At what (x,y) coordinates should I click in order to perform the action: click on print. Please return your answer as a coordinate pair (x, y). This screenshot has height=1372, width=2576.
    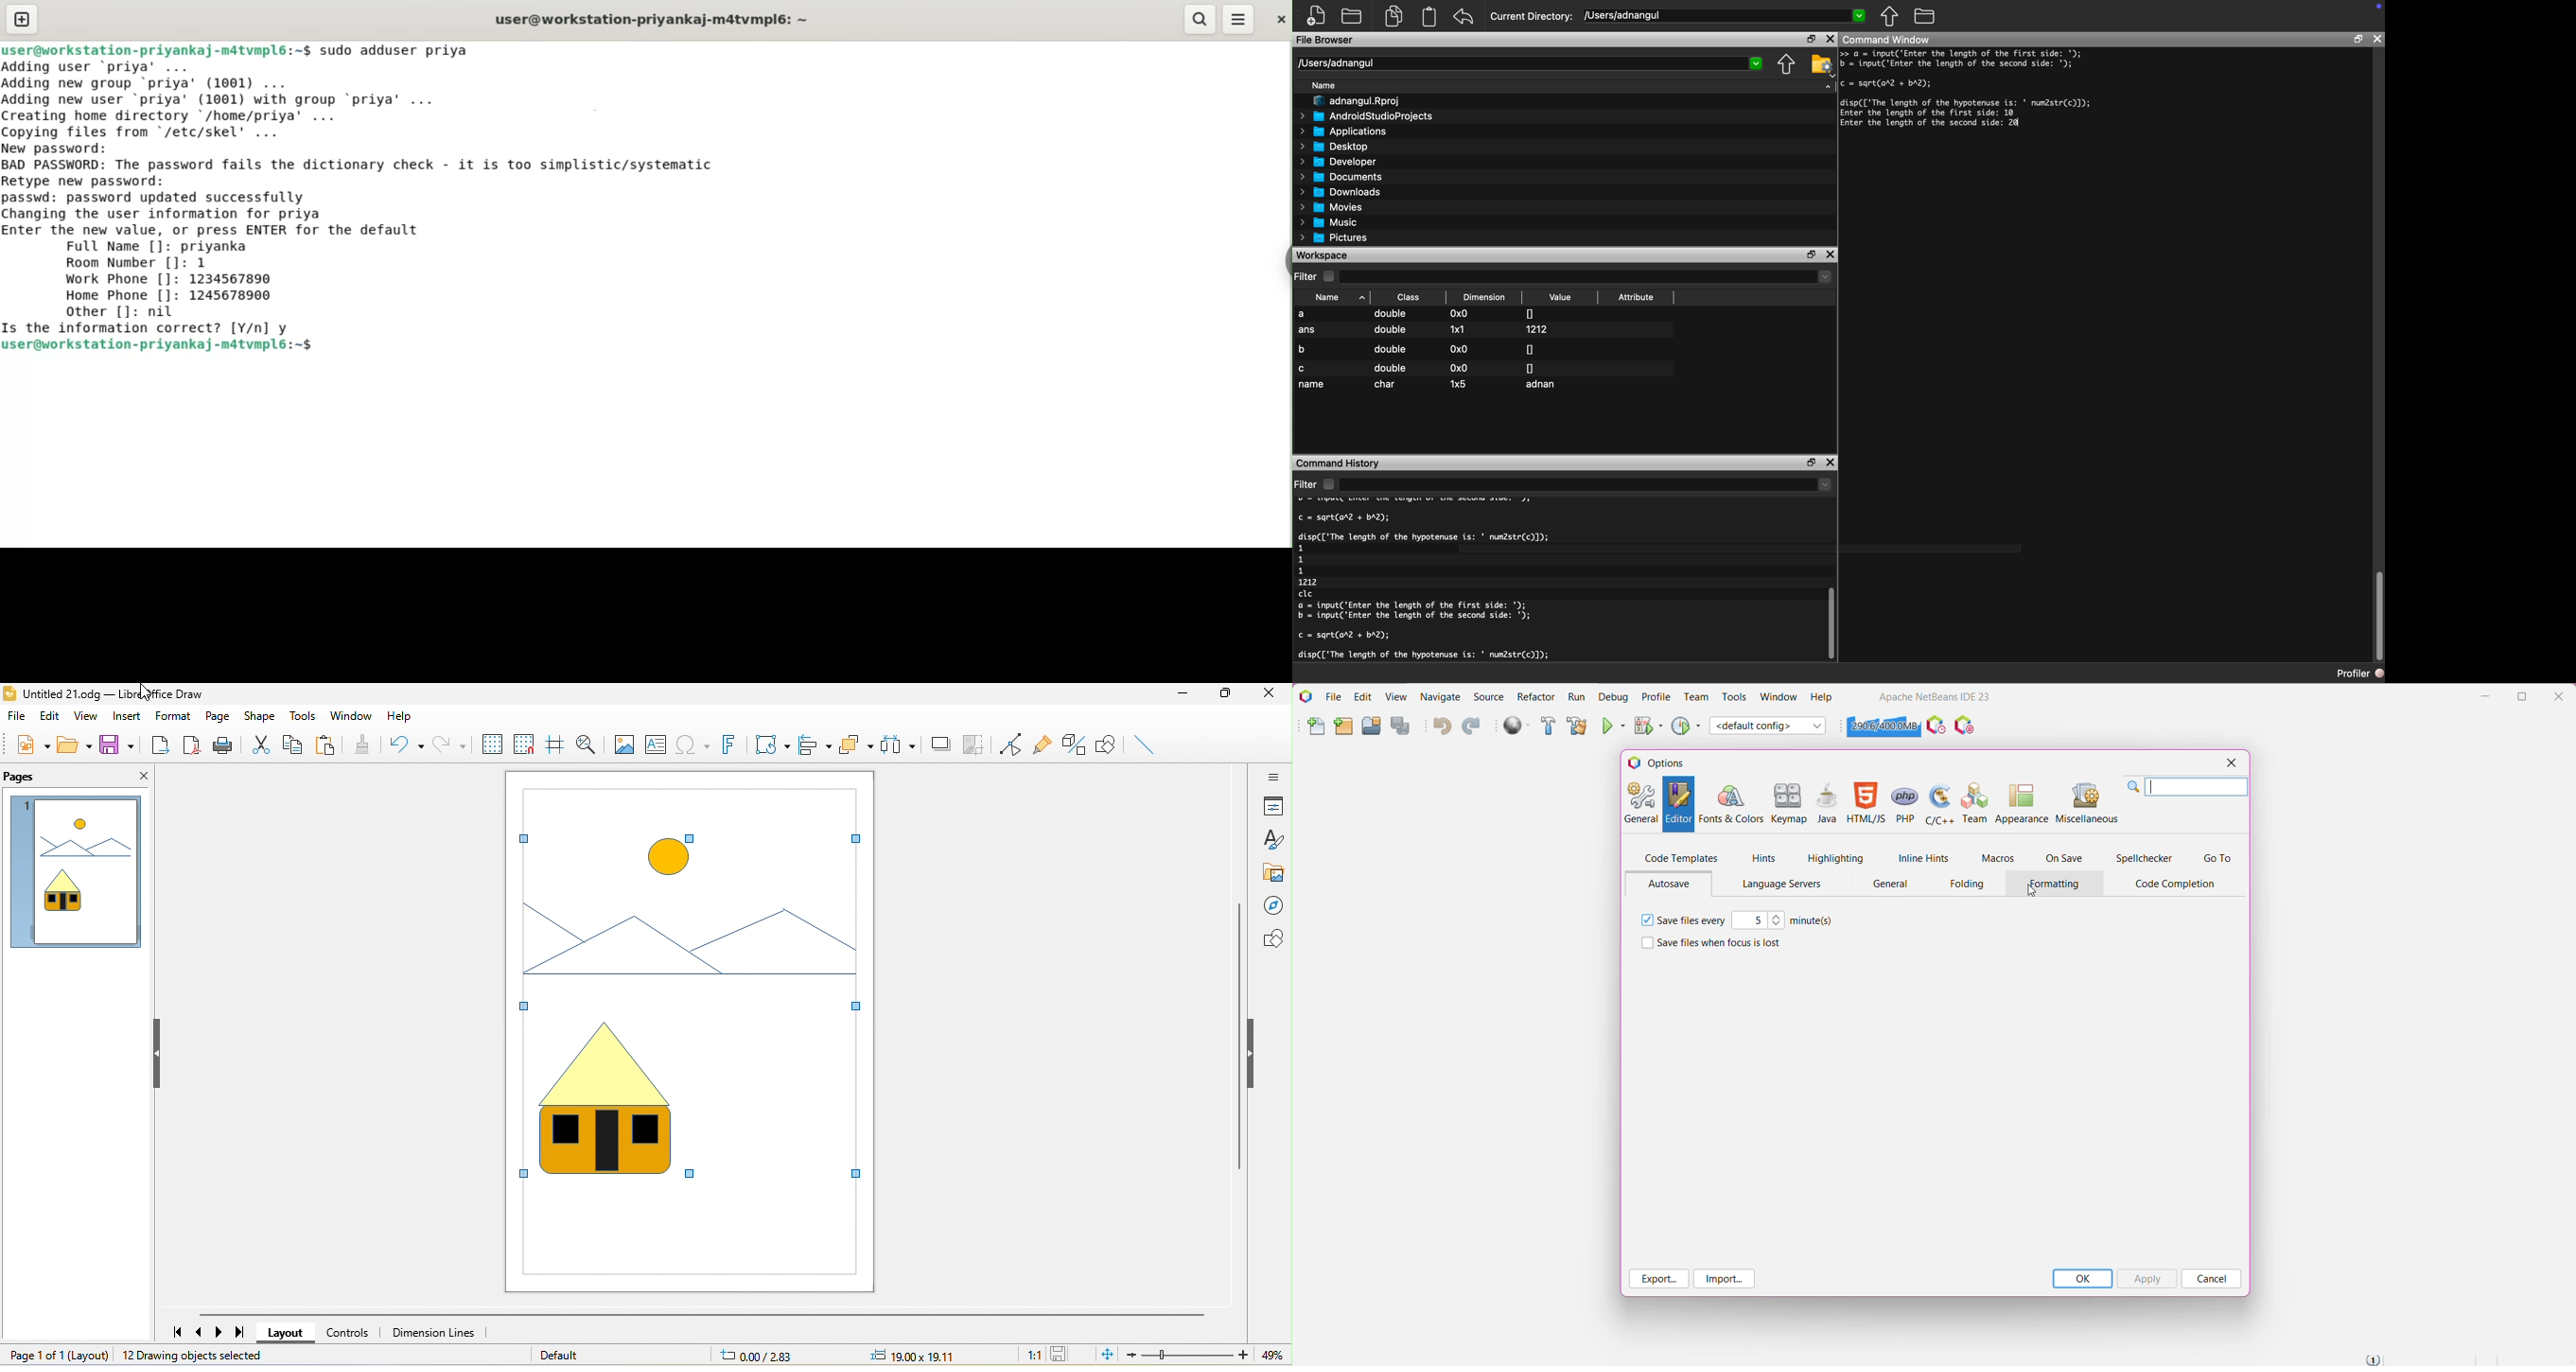
    Looking at the image, I should click on (224, 744).